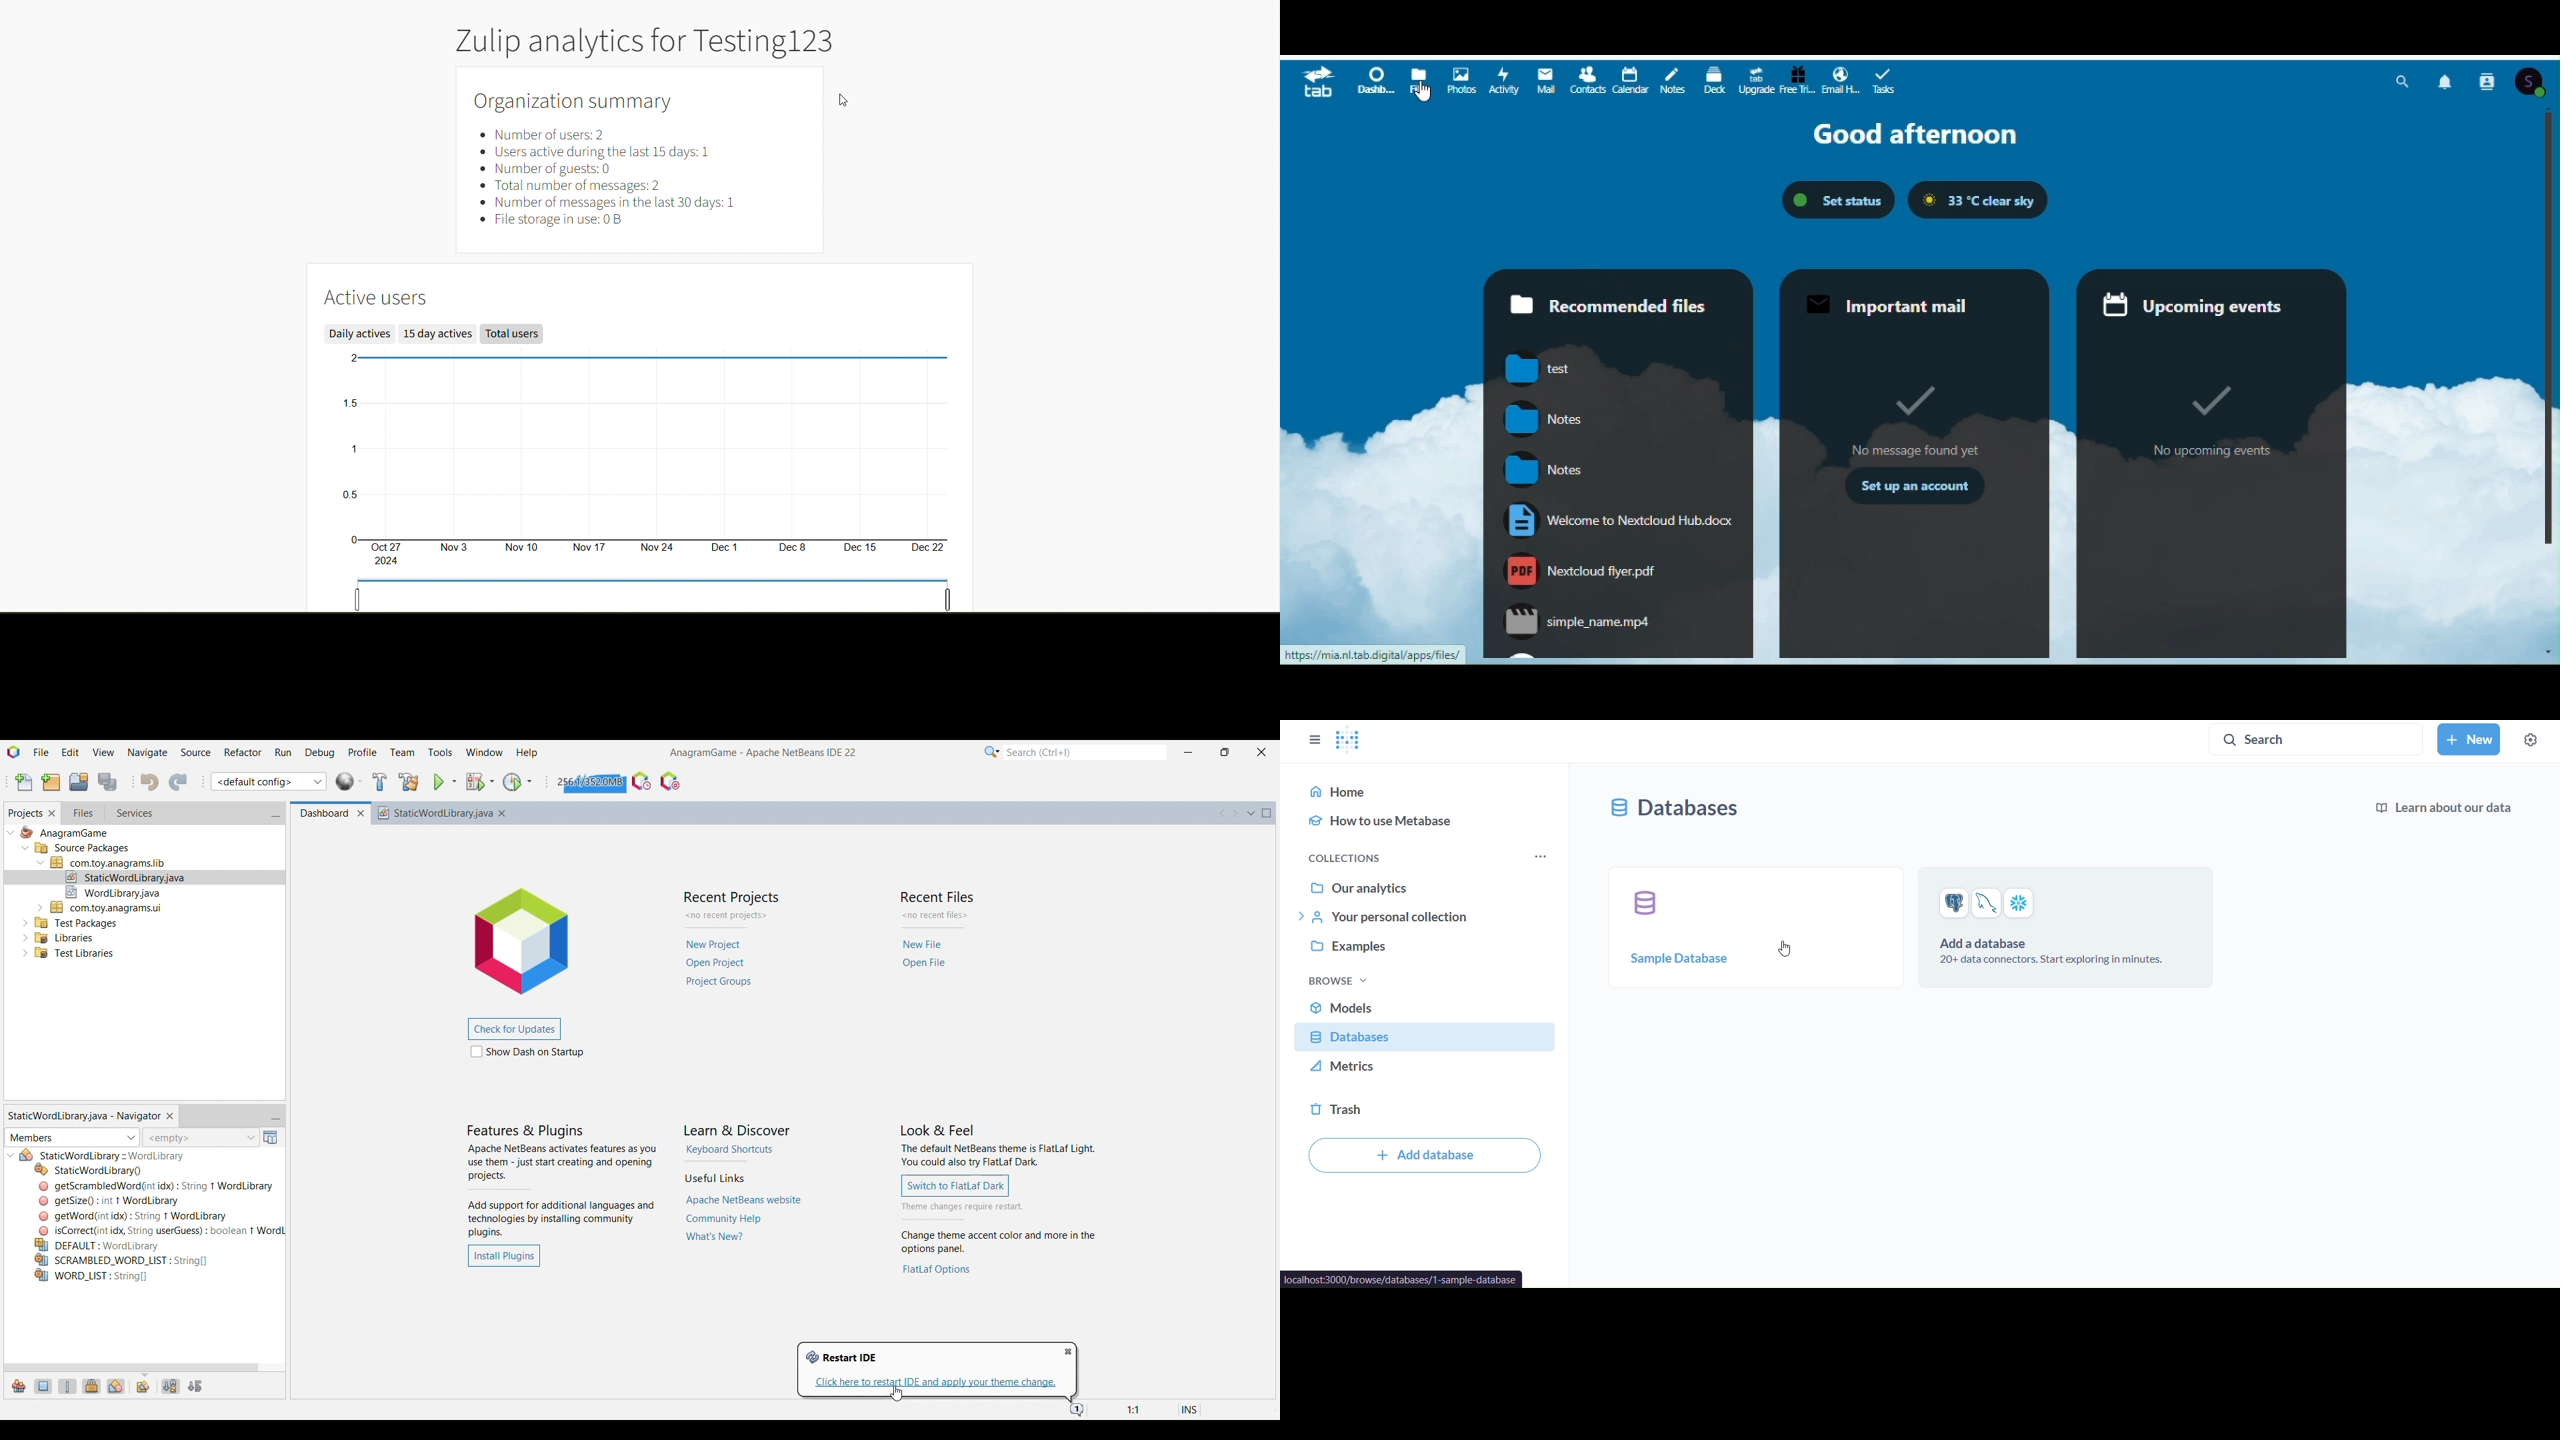 The height and width of the screenshot is (1456, 2576). Describe the element at coordinates (103, 1245) in the screenshot. I see `` at that location.